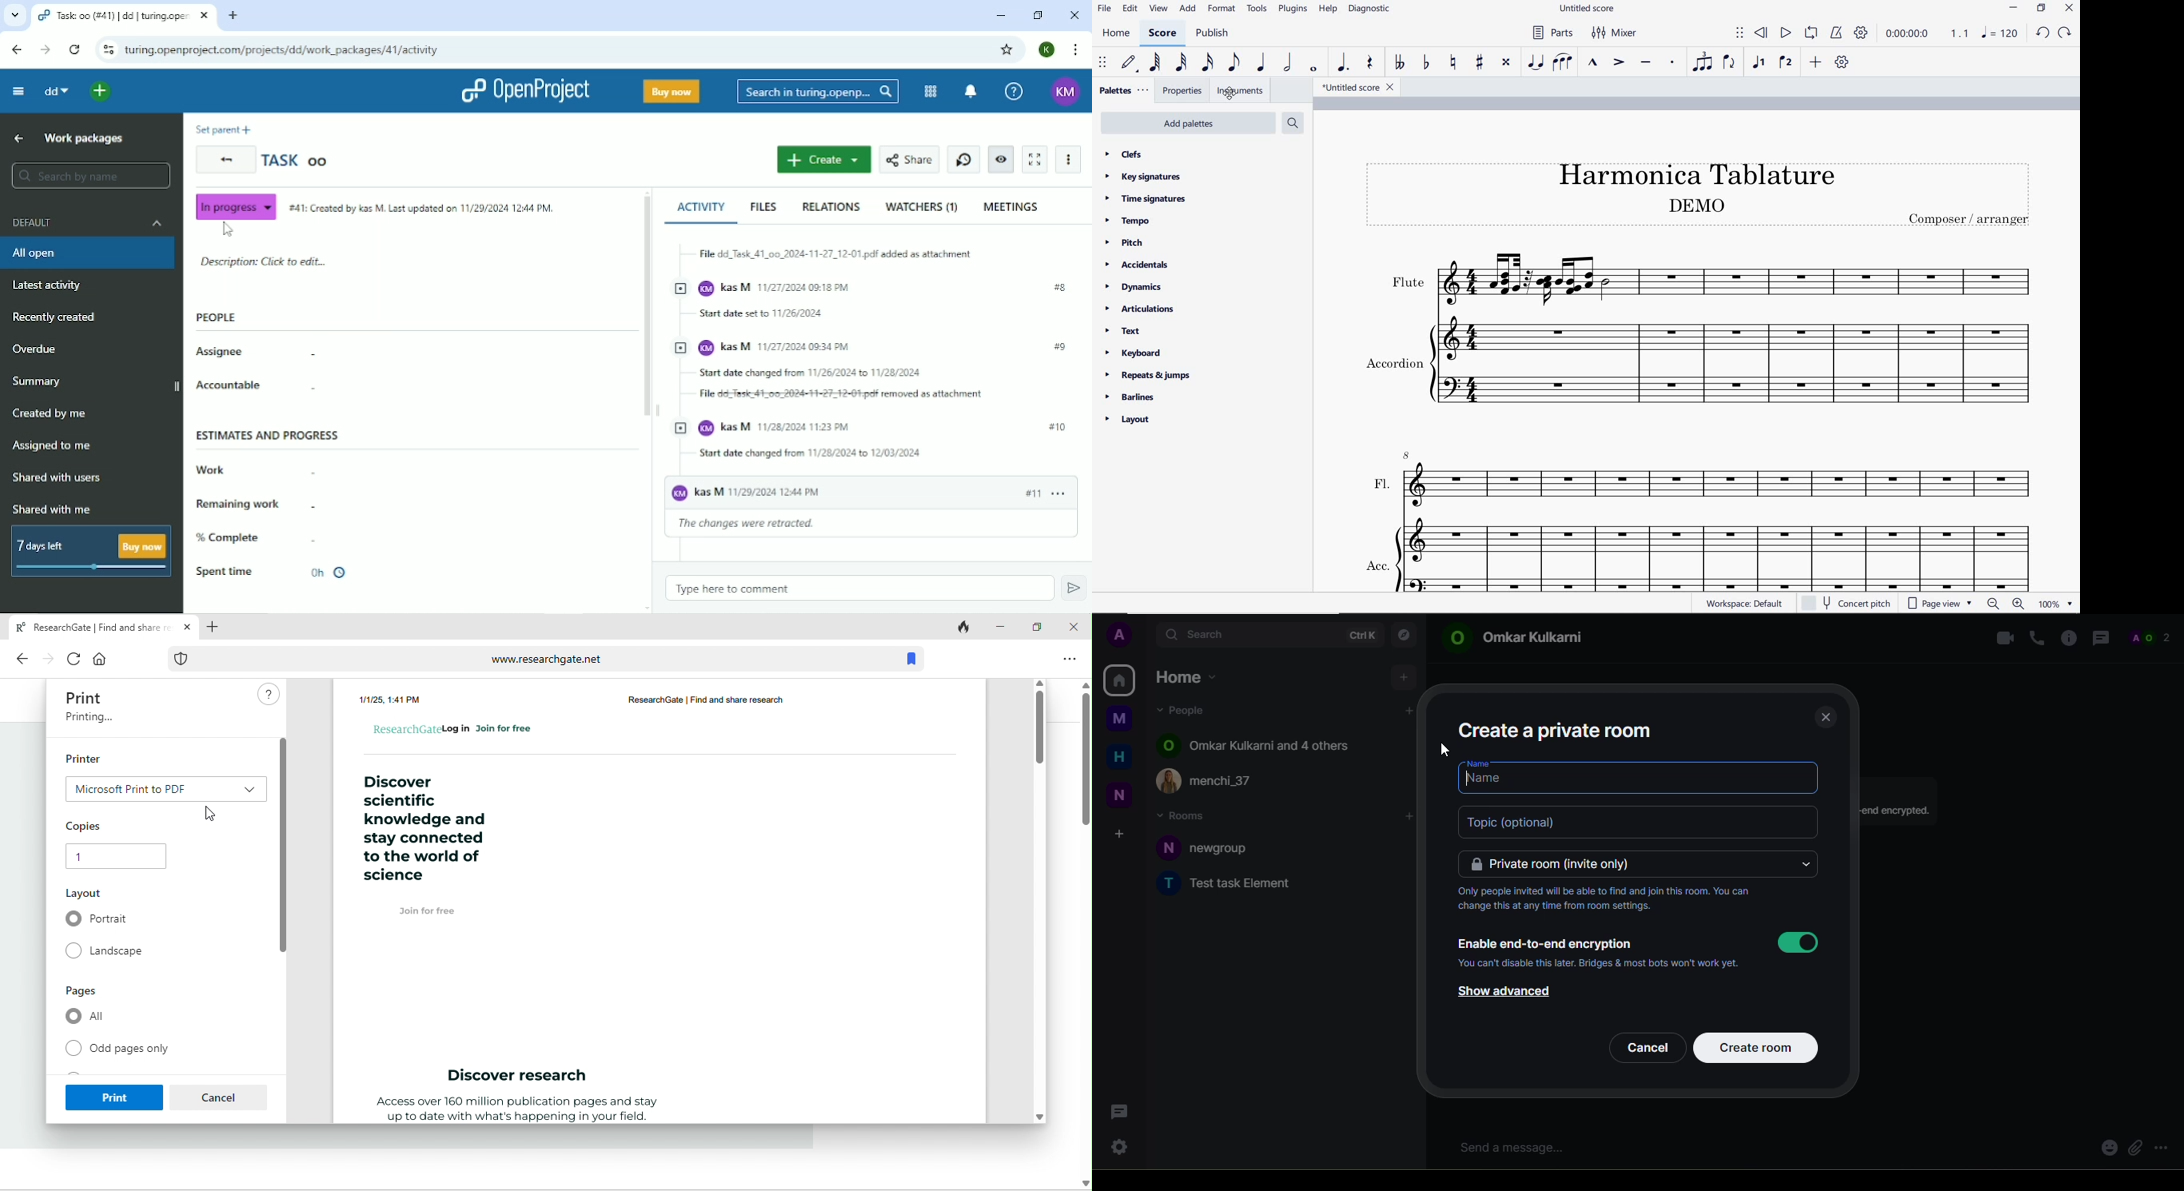 This screenshot has width=2184, height=1204. Describe the element at coordinates (962, 626) in the screenshot. I see `track tab` at that location.